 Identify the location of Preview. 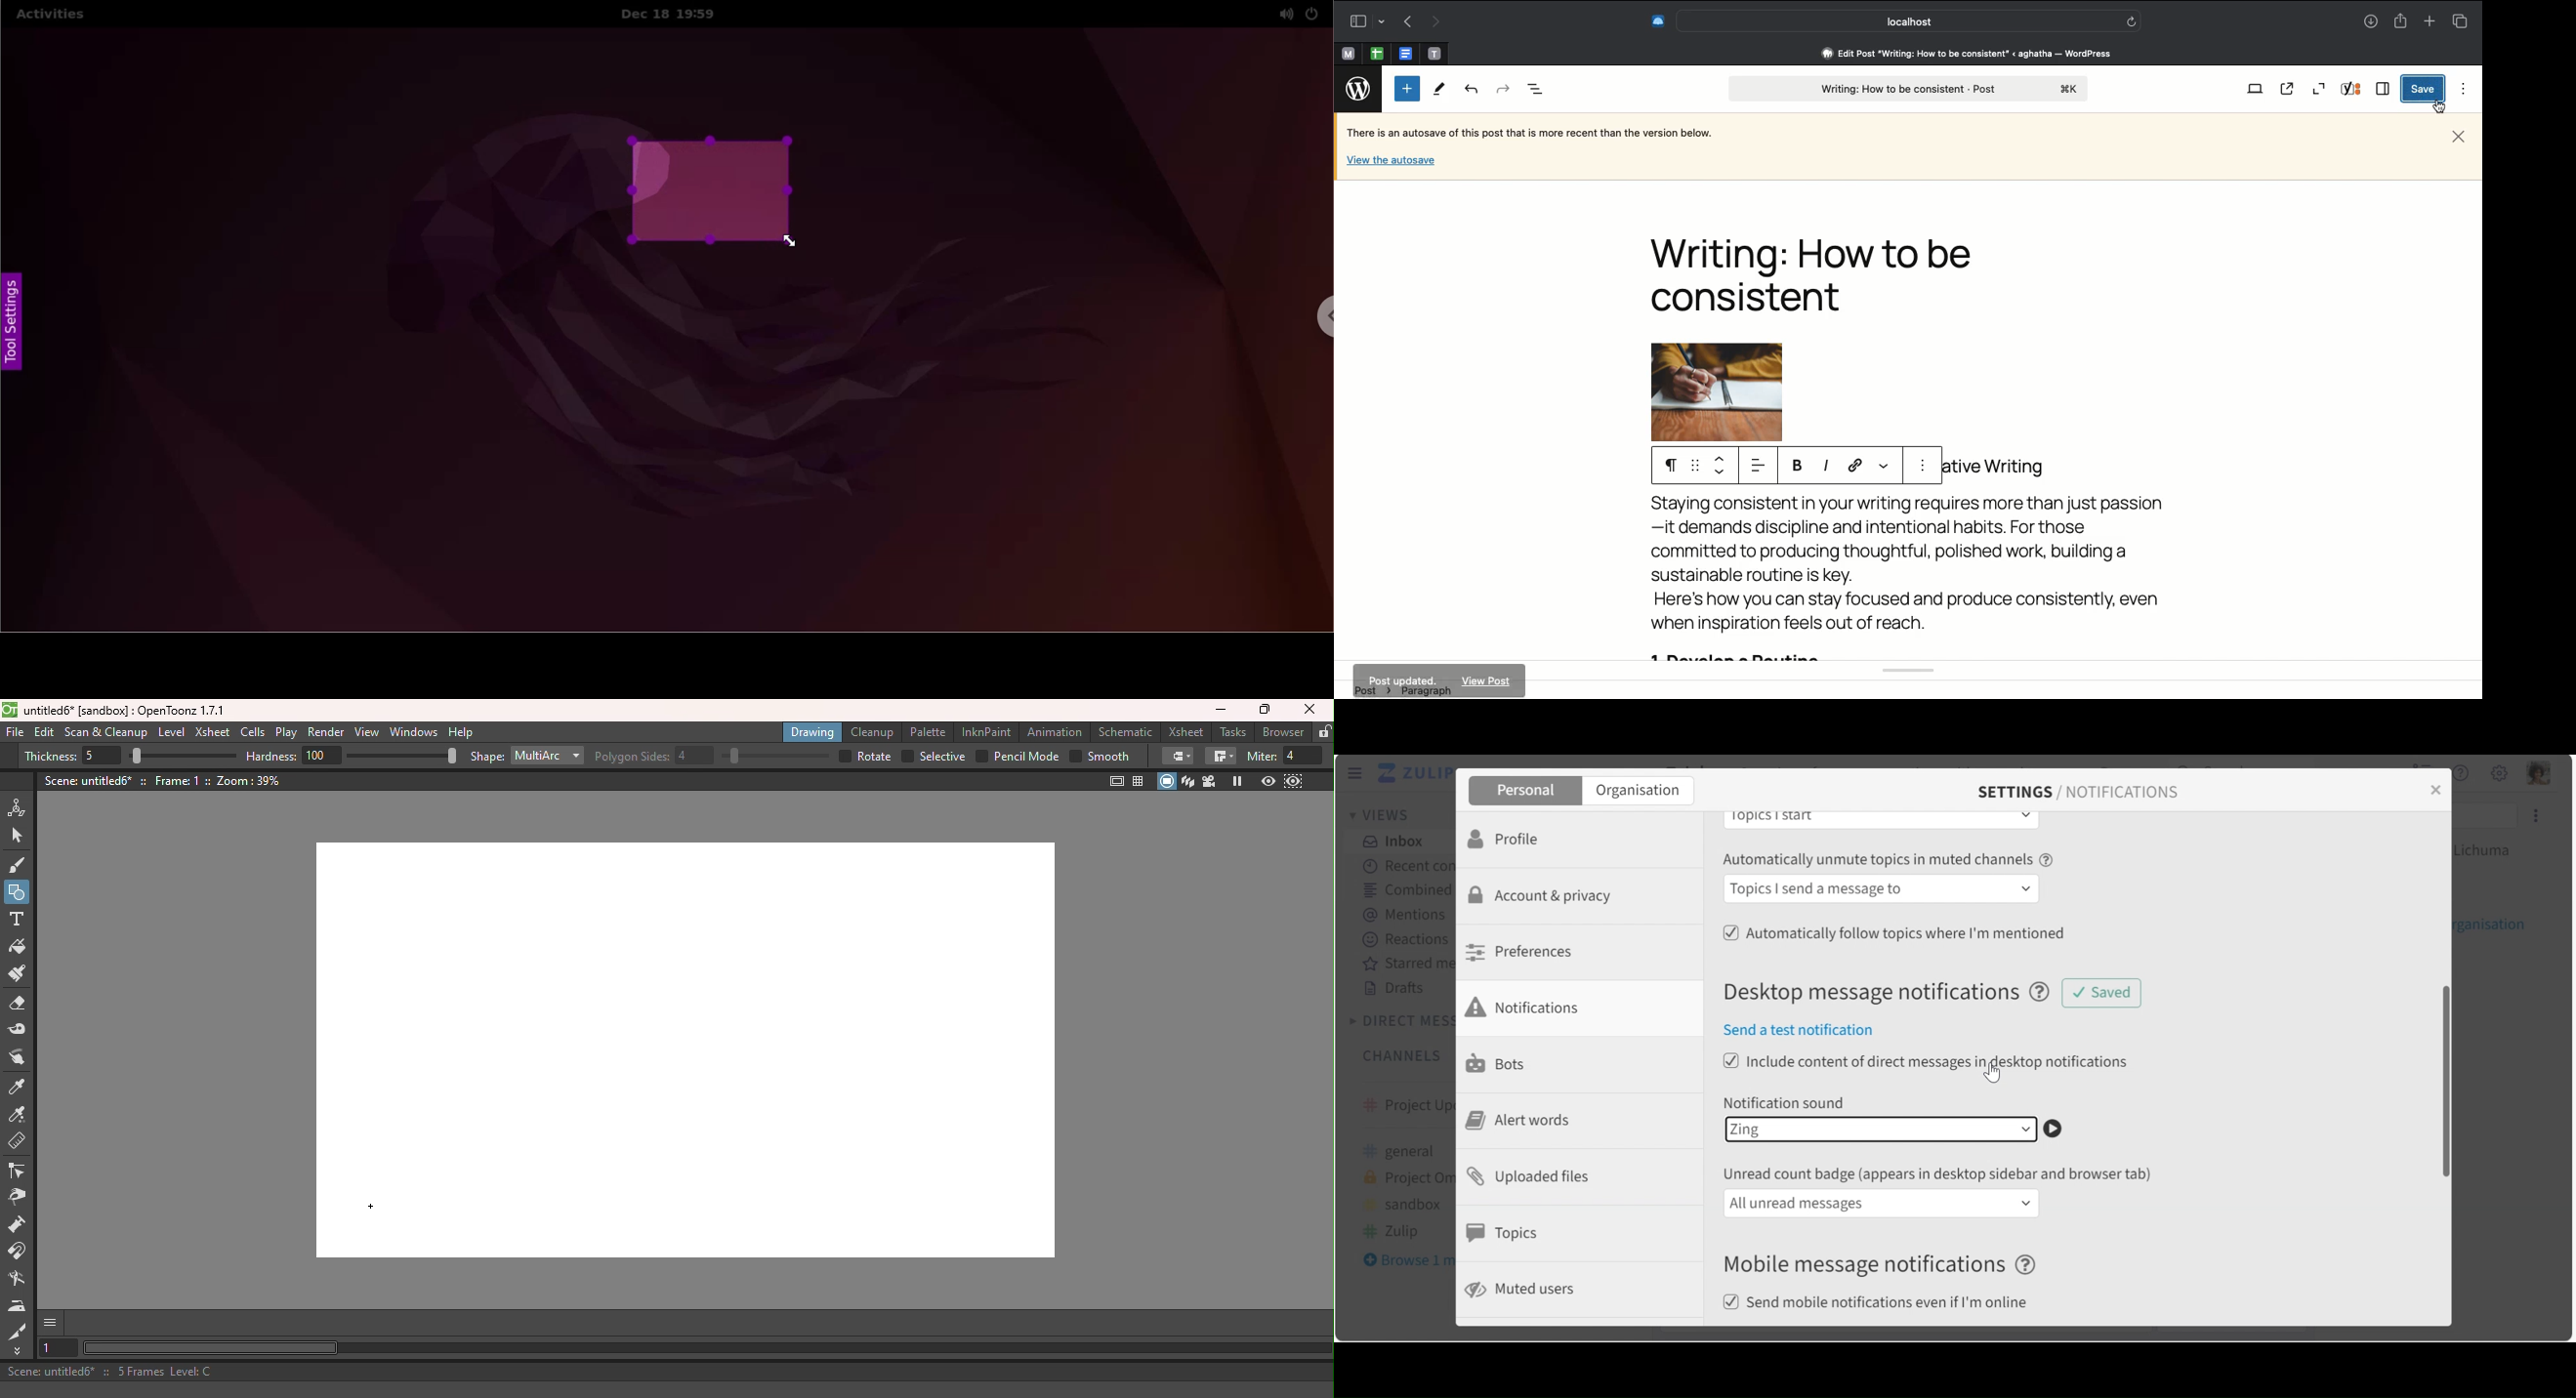
(1267, 782).